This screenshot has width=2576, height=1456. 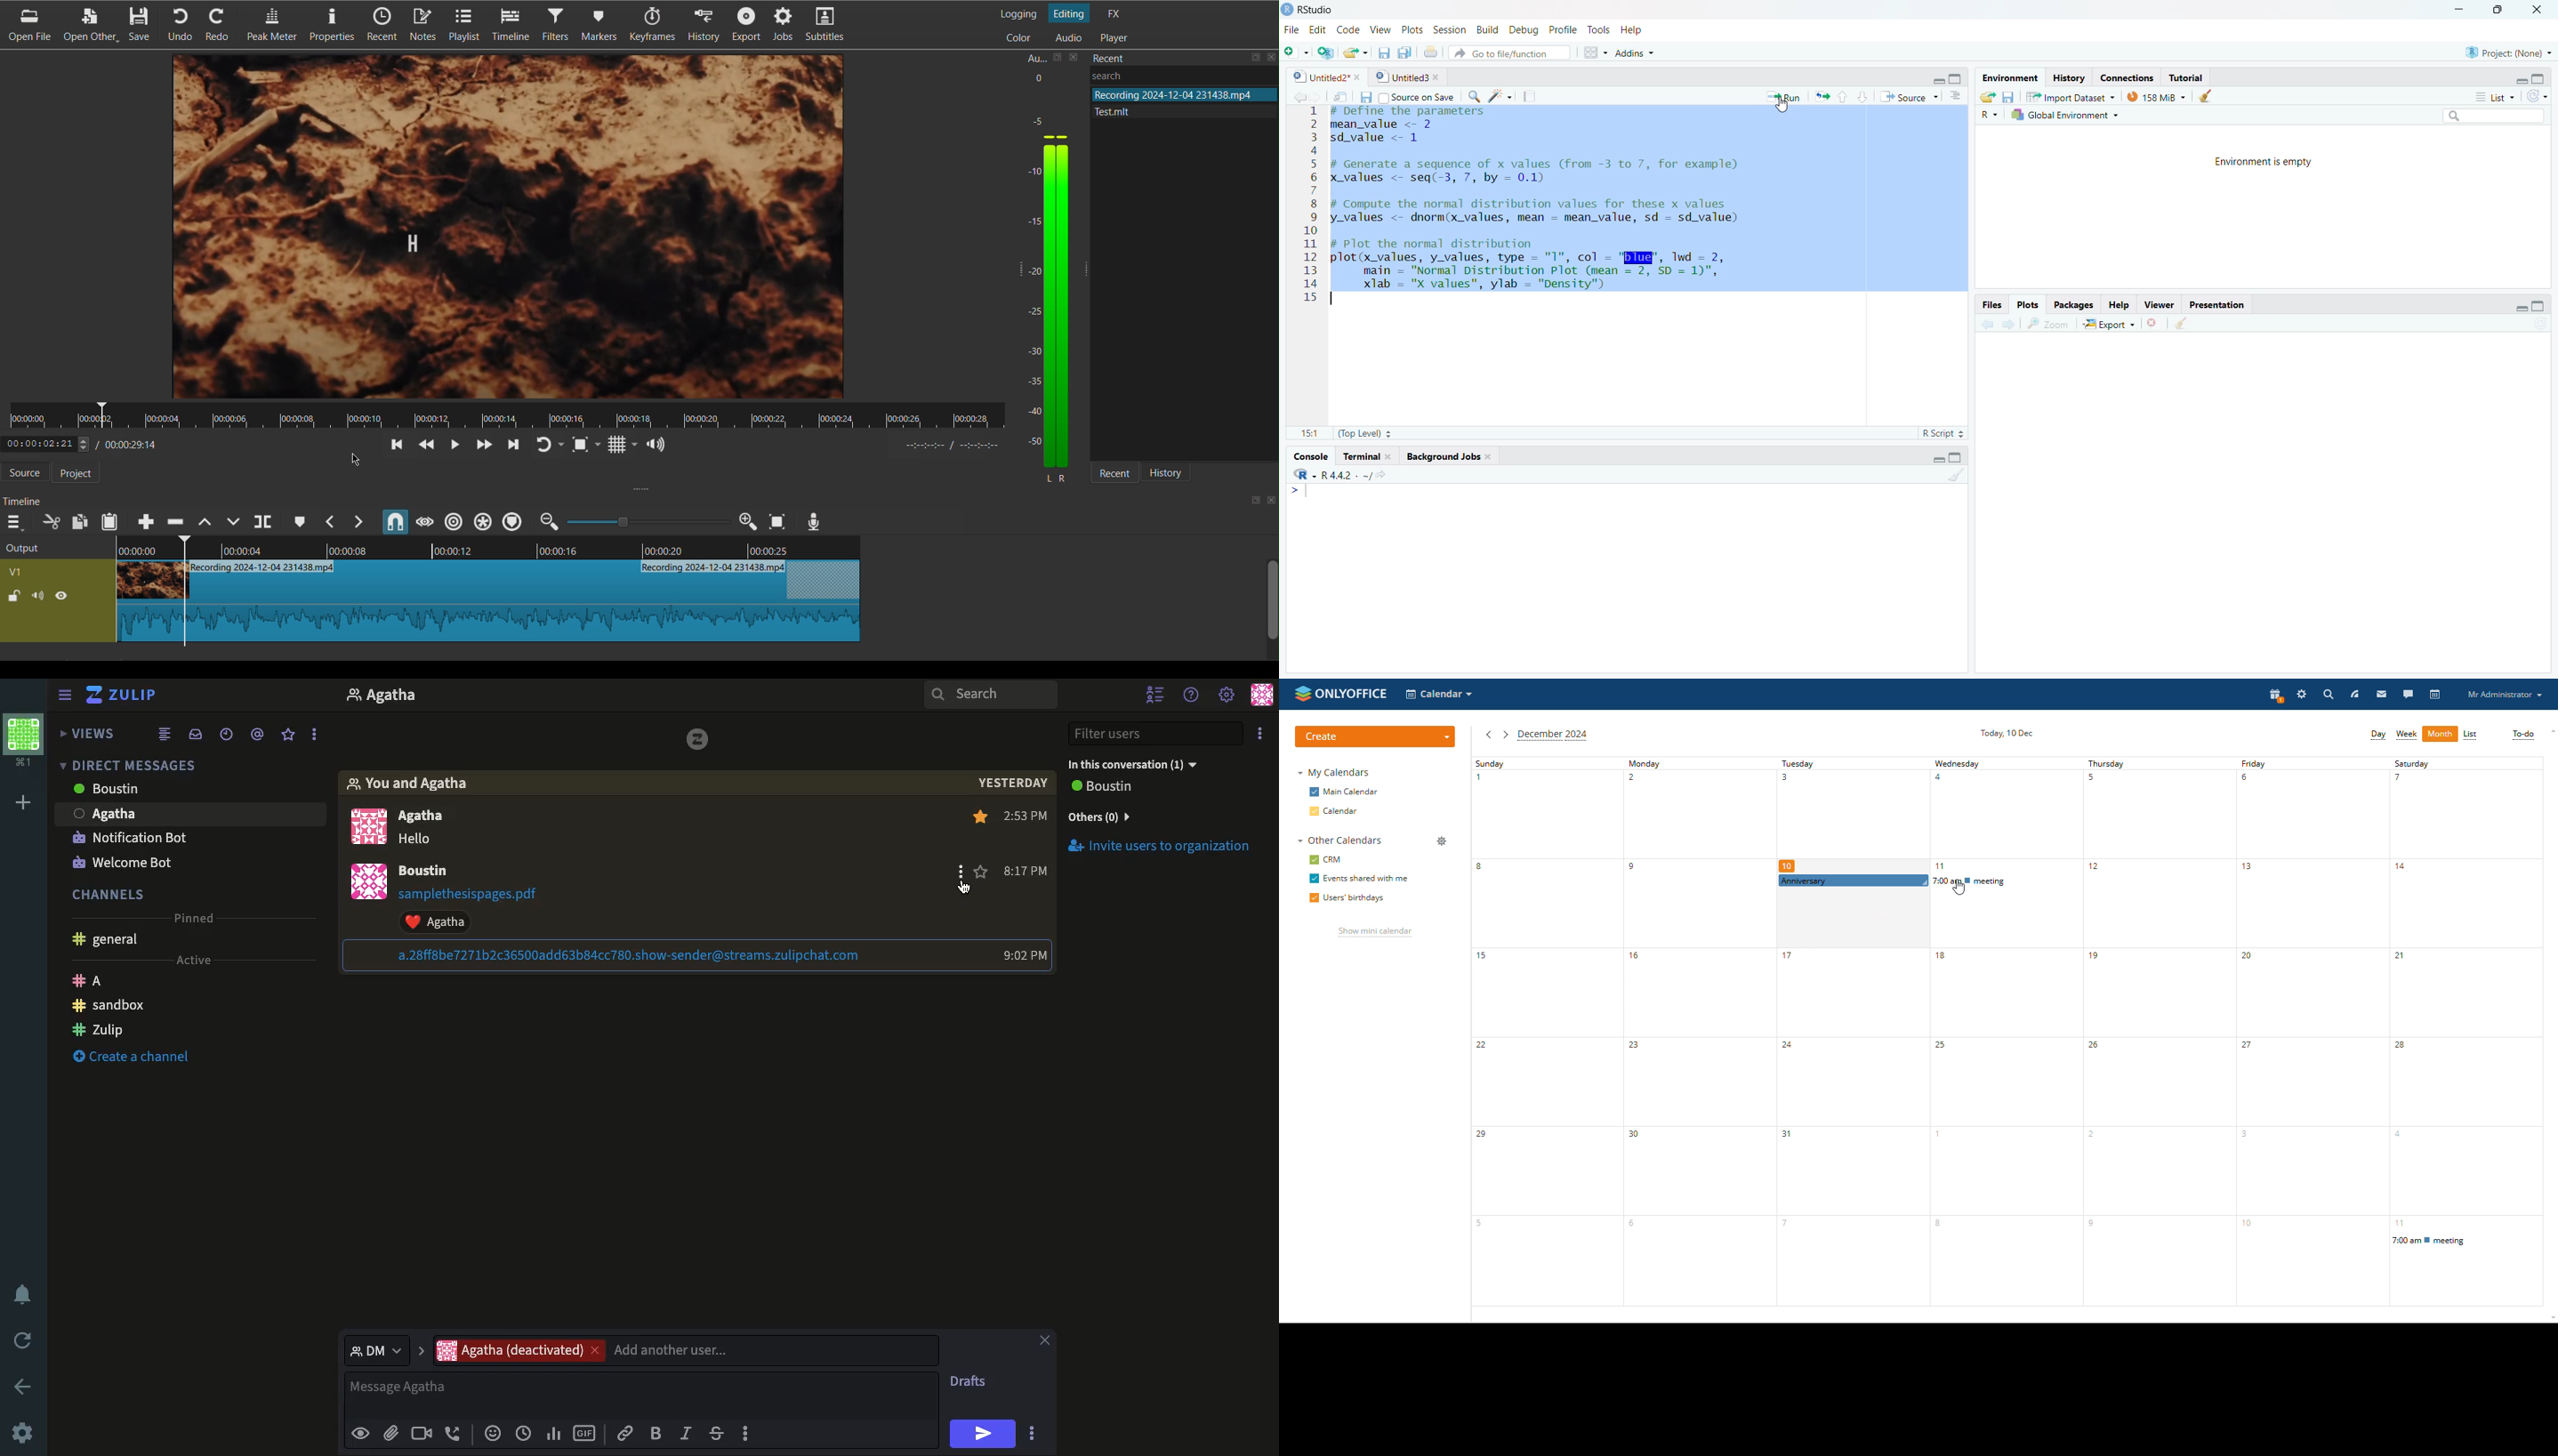 I want to click on Ripple Markers, so click(x=512, y=522).